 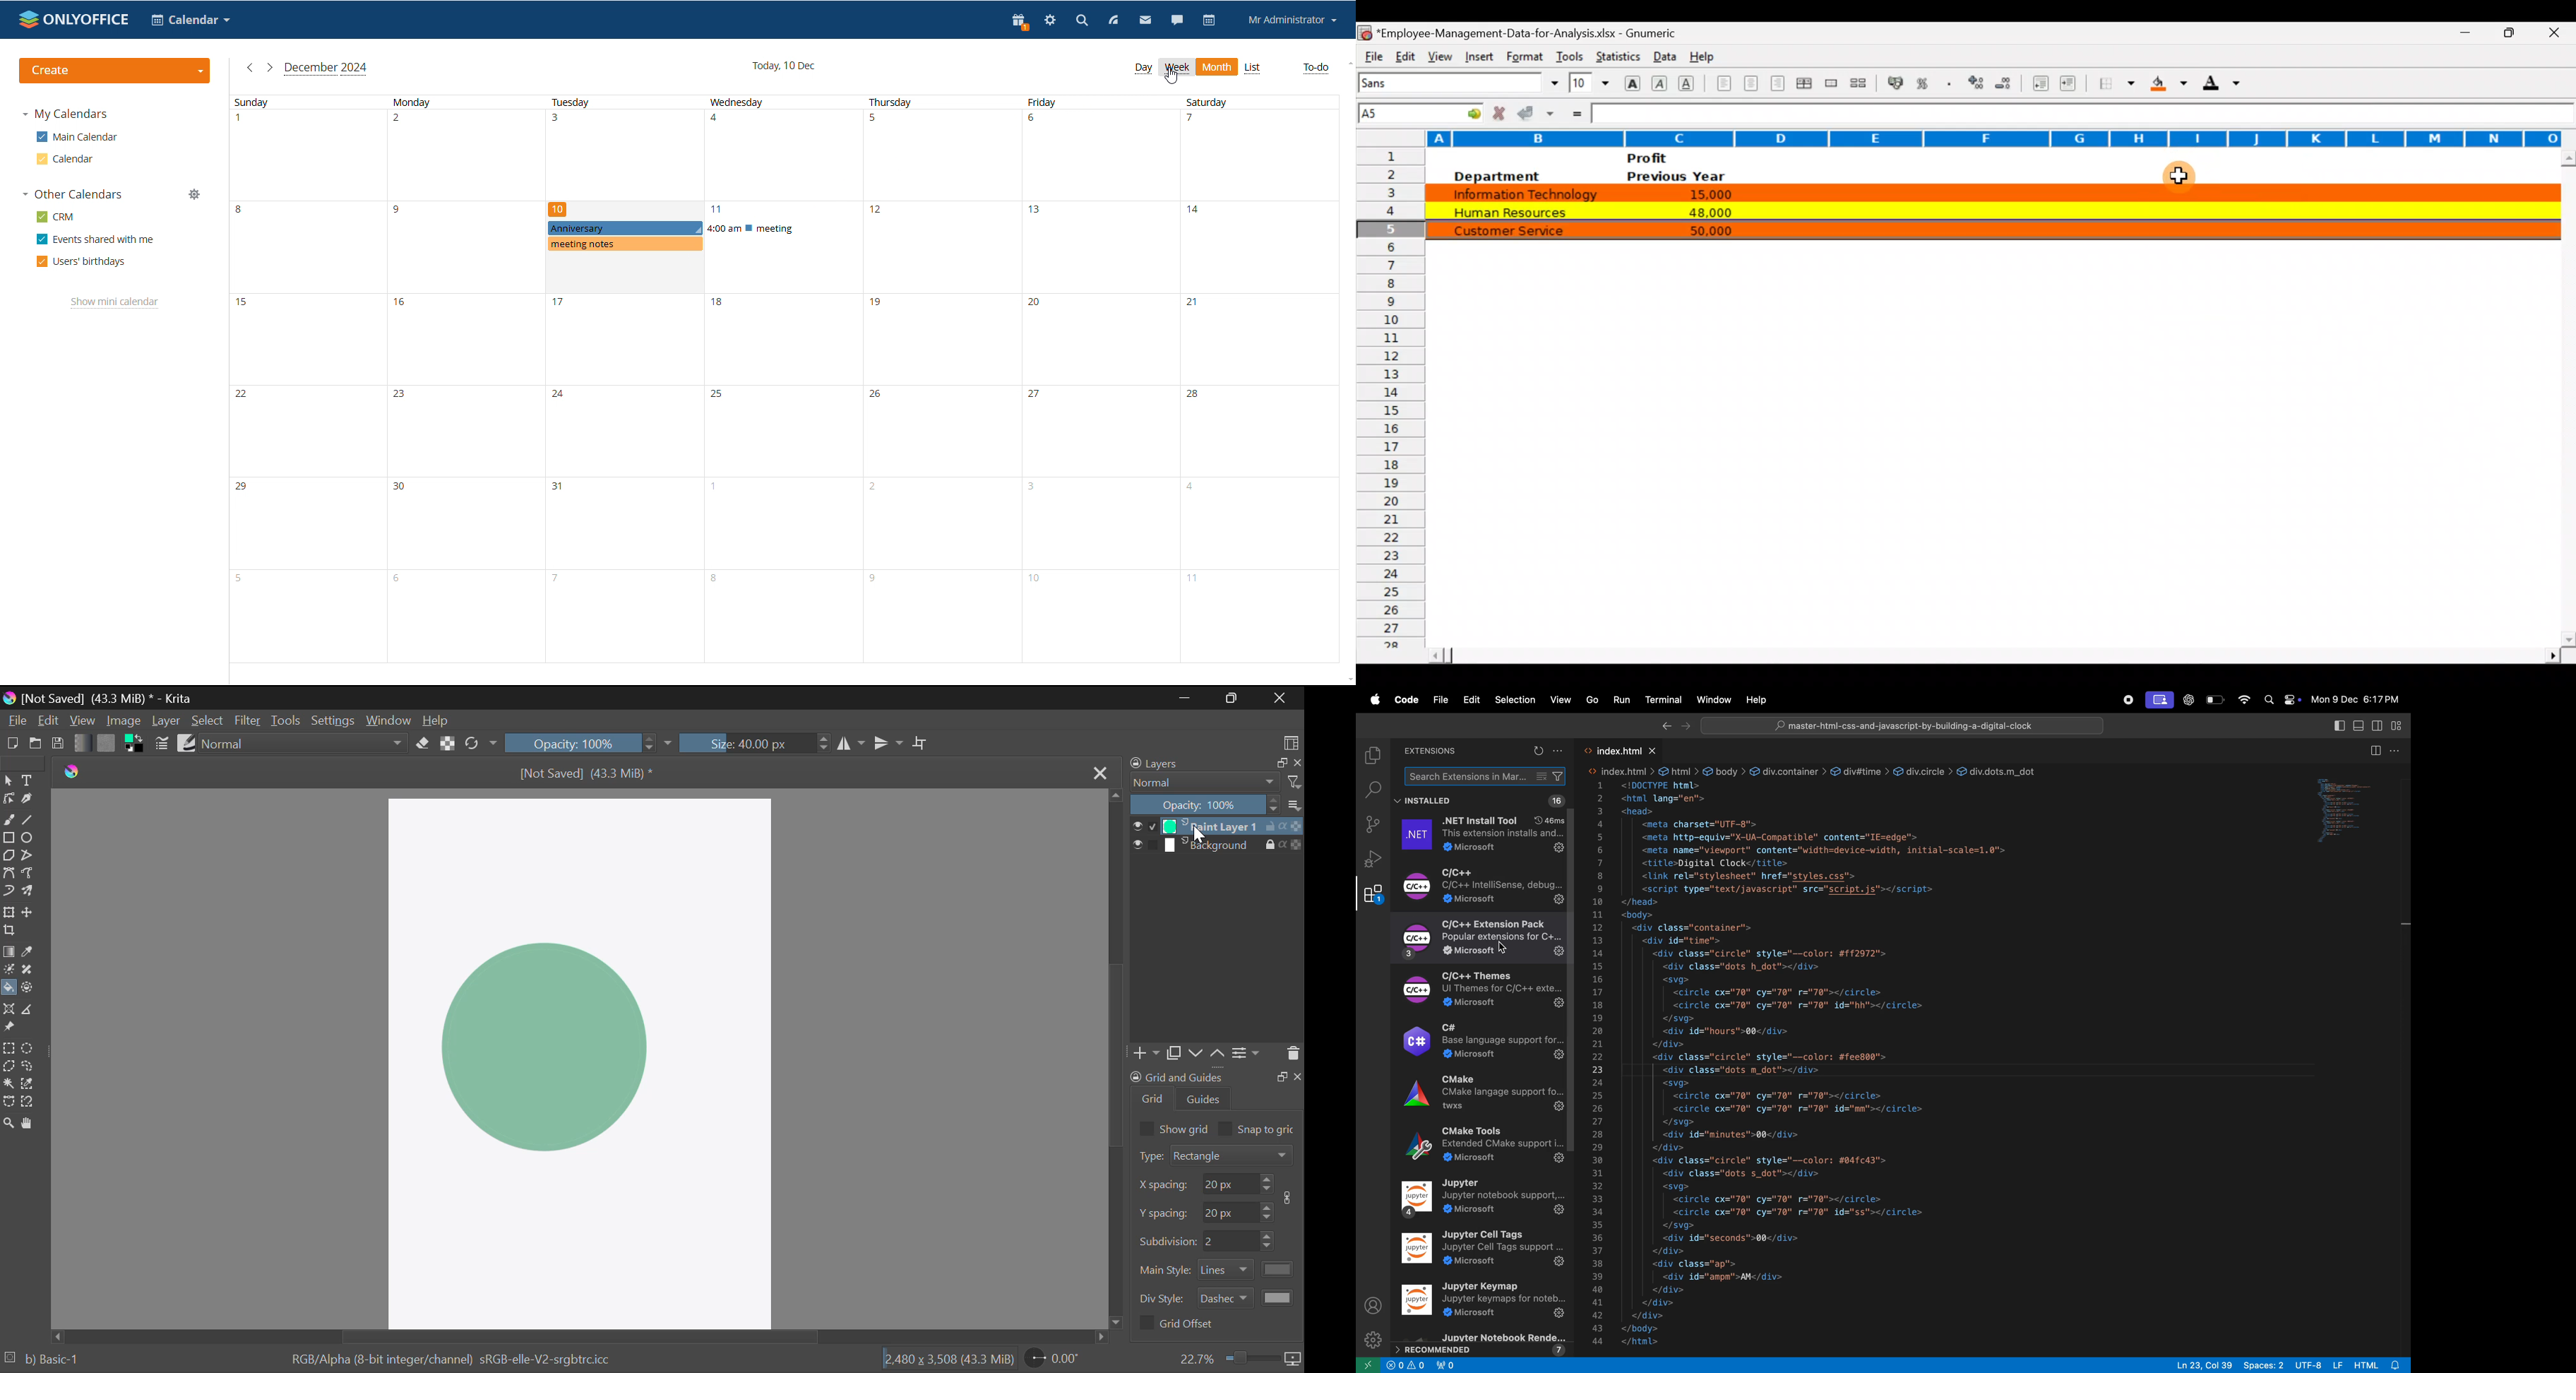 What do you see at coordinates (754, 742) in the screenshot?
I see `Brush Size` at bounding box center [754, 742].